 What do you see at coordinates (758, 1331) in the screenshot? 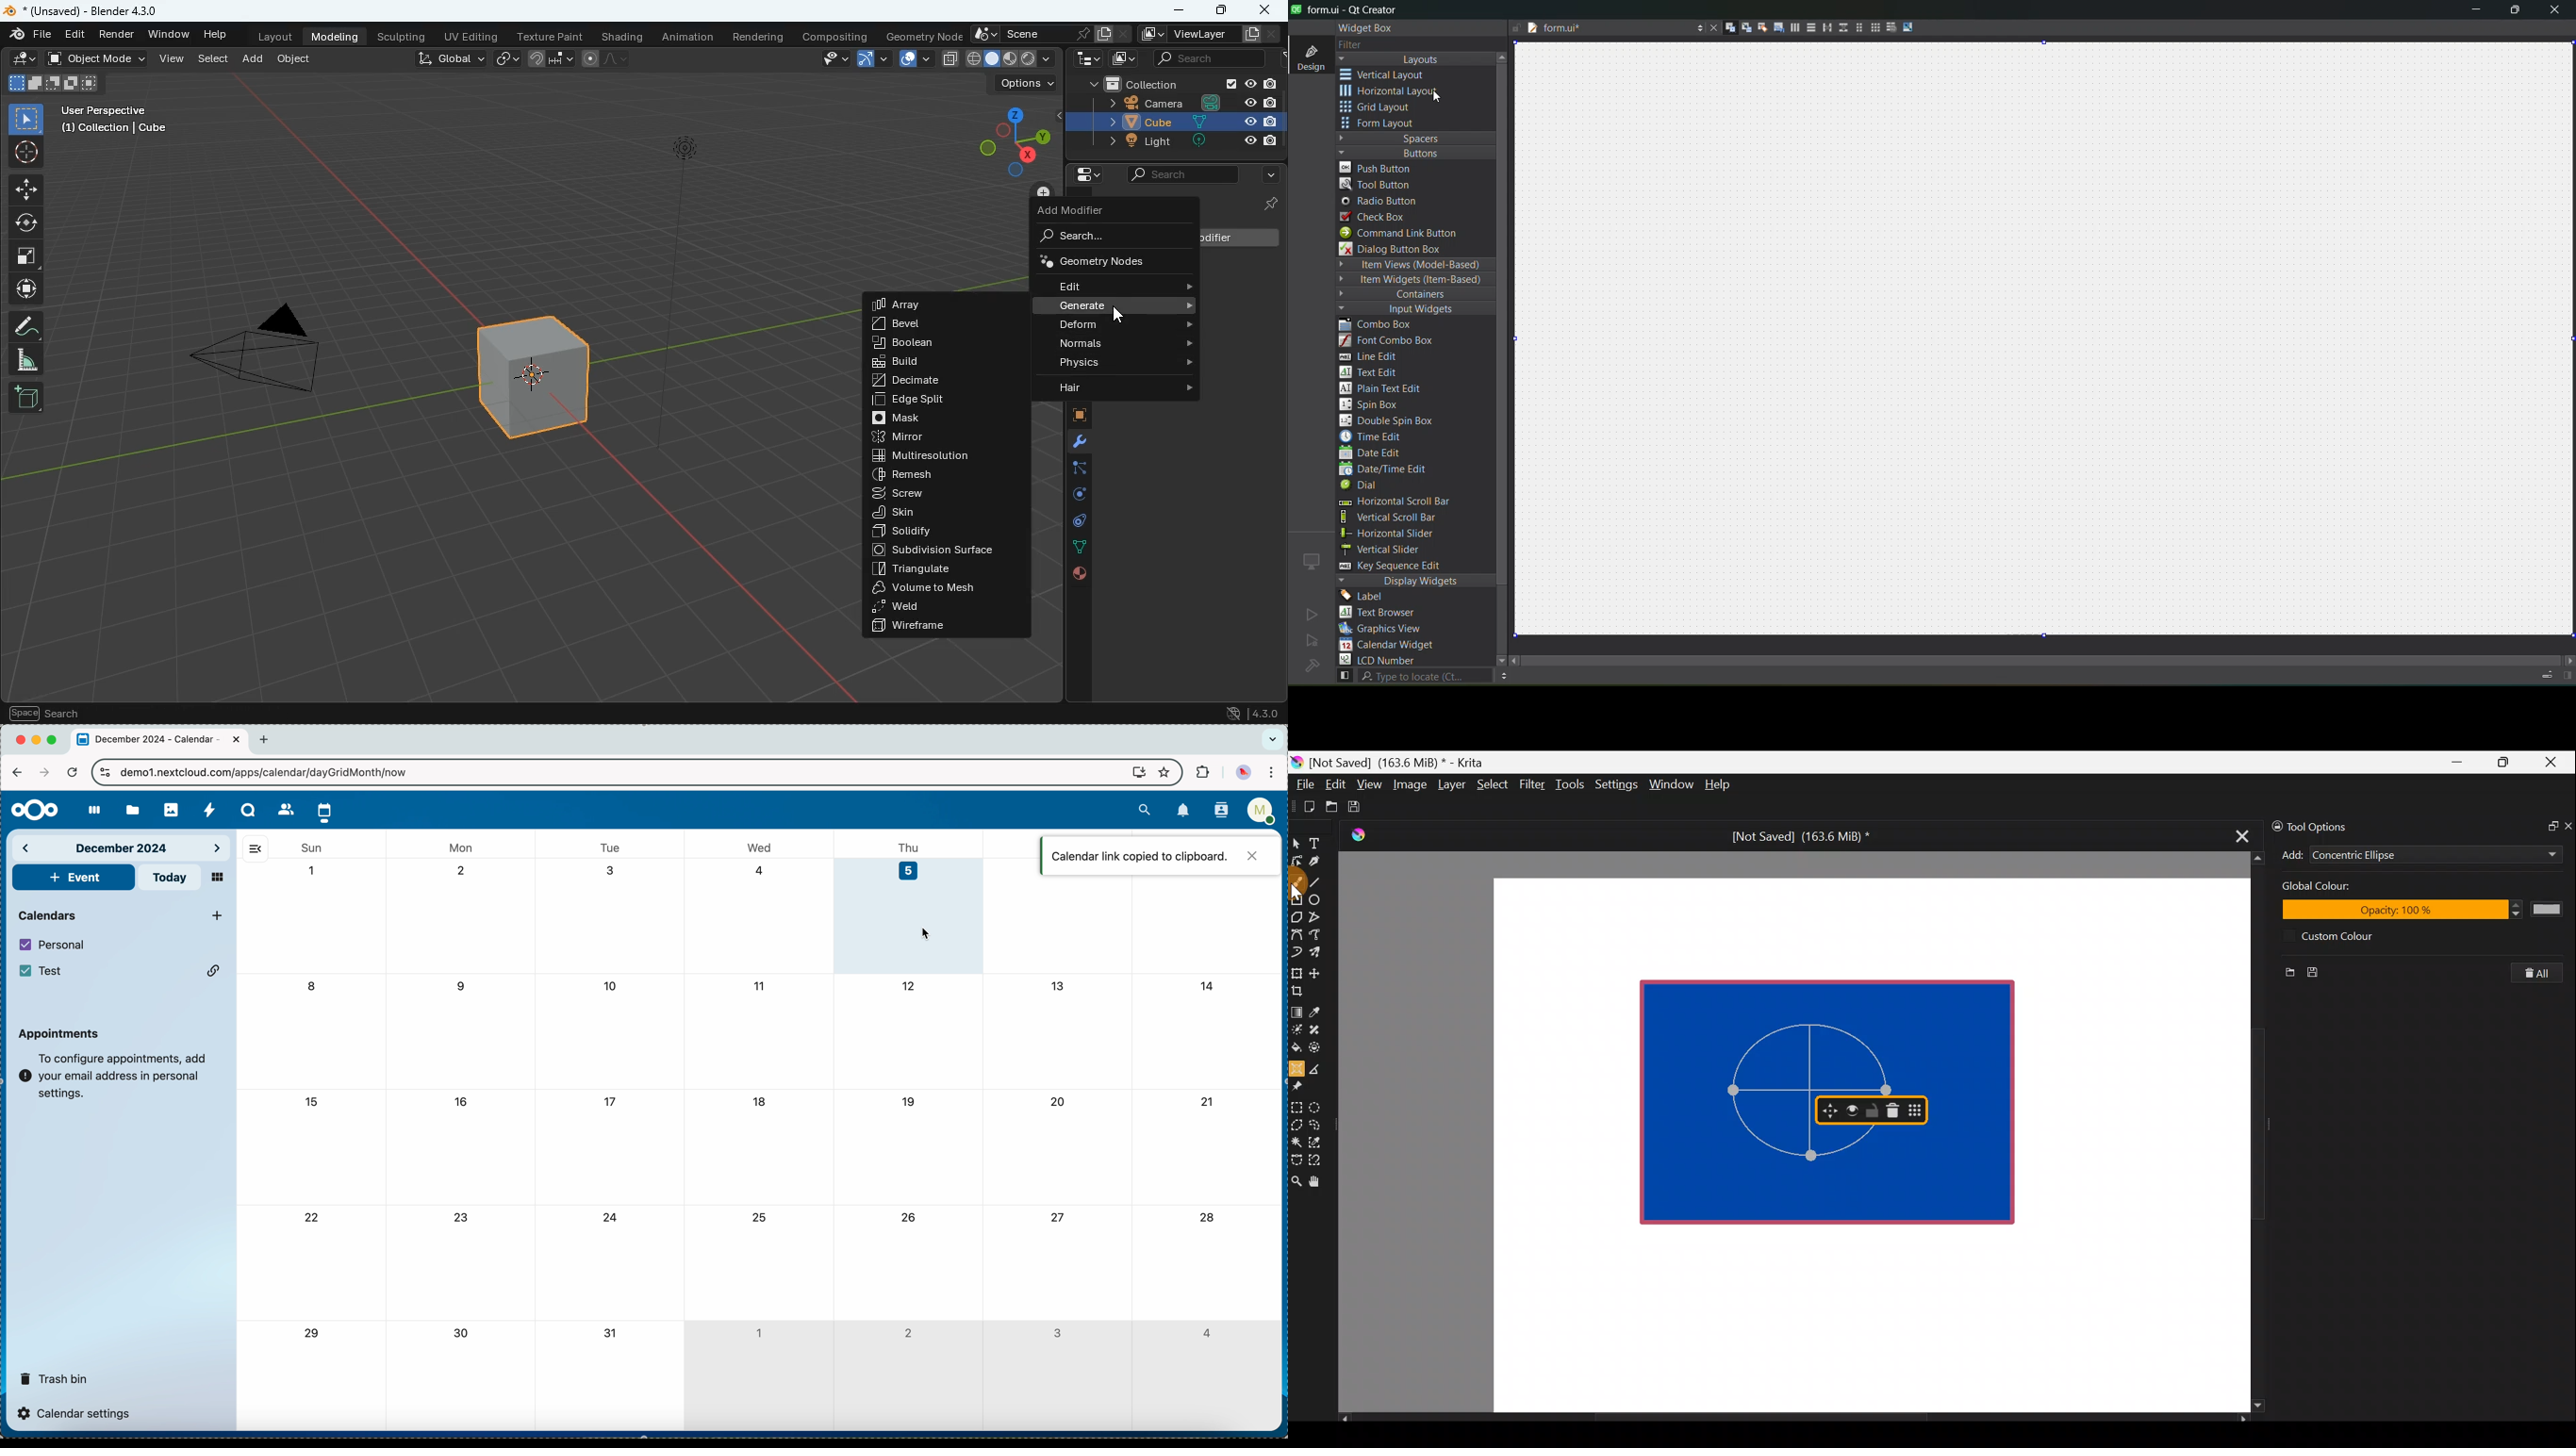
I see `1` at bounding box center [758, 1331].